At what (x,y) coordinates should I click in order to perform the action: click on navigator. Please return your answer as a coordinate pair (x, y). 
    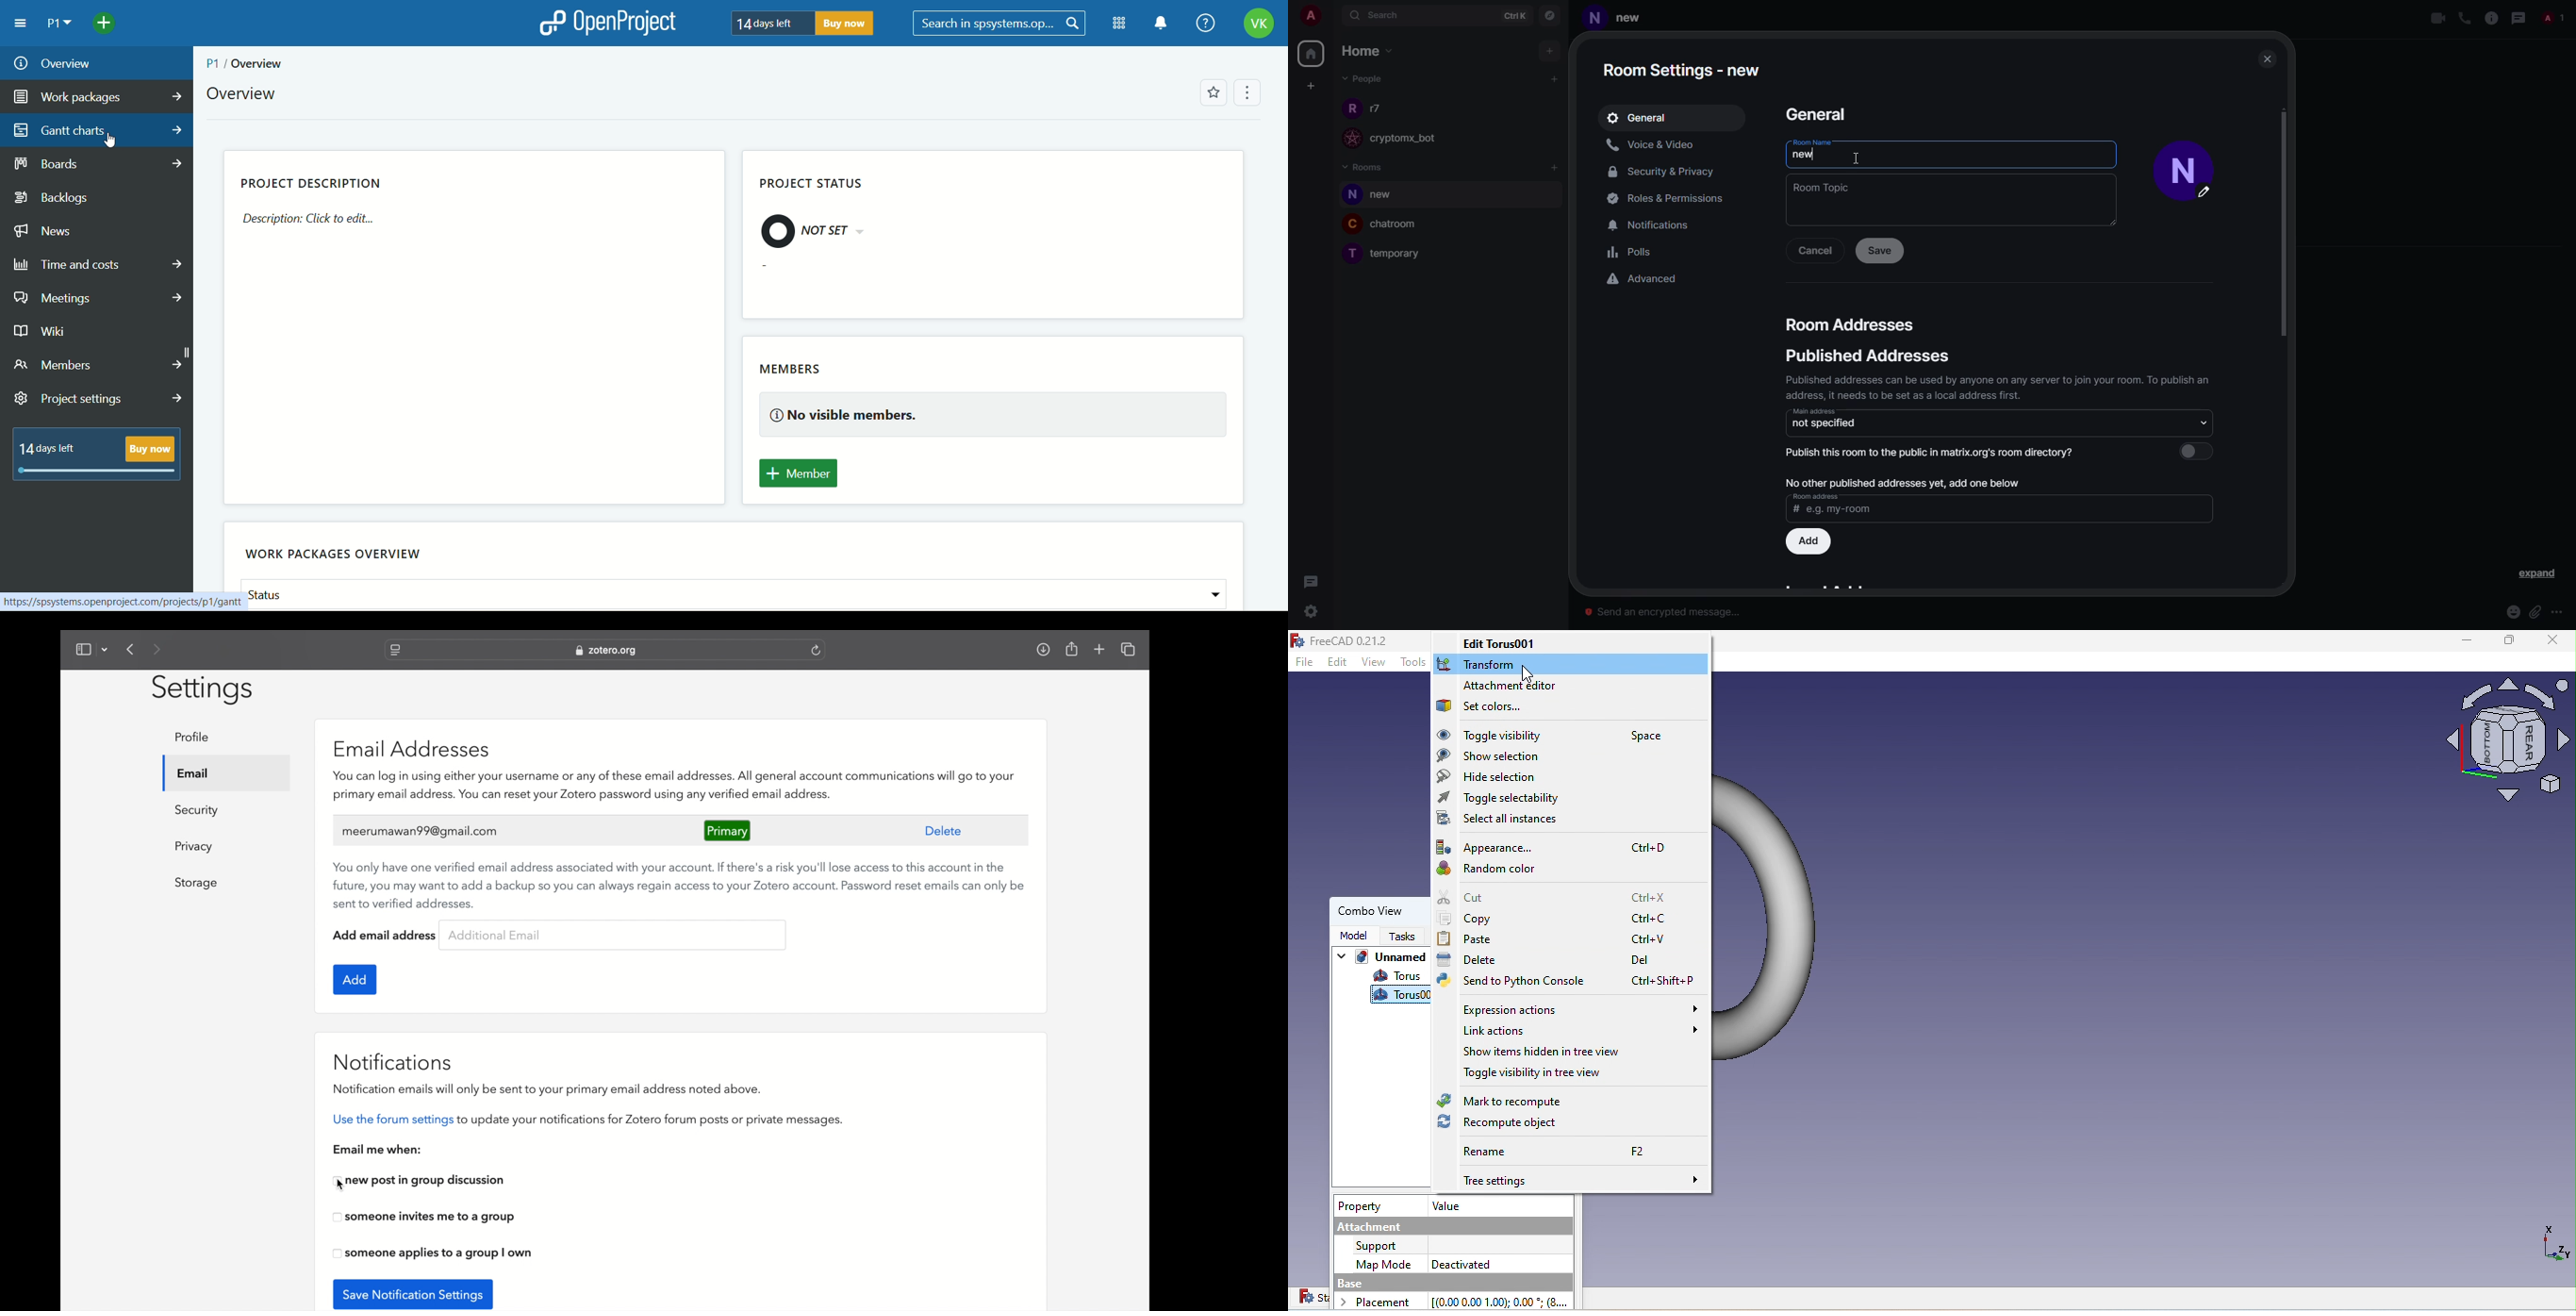
    Looking at the image, I should click on (1551, 15).